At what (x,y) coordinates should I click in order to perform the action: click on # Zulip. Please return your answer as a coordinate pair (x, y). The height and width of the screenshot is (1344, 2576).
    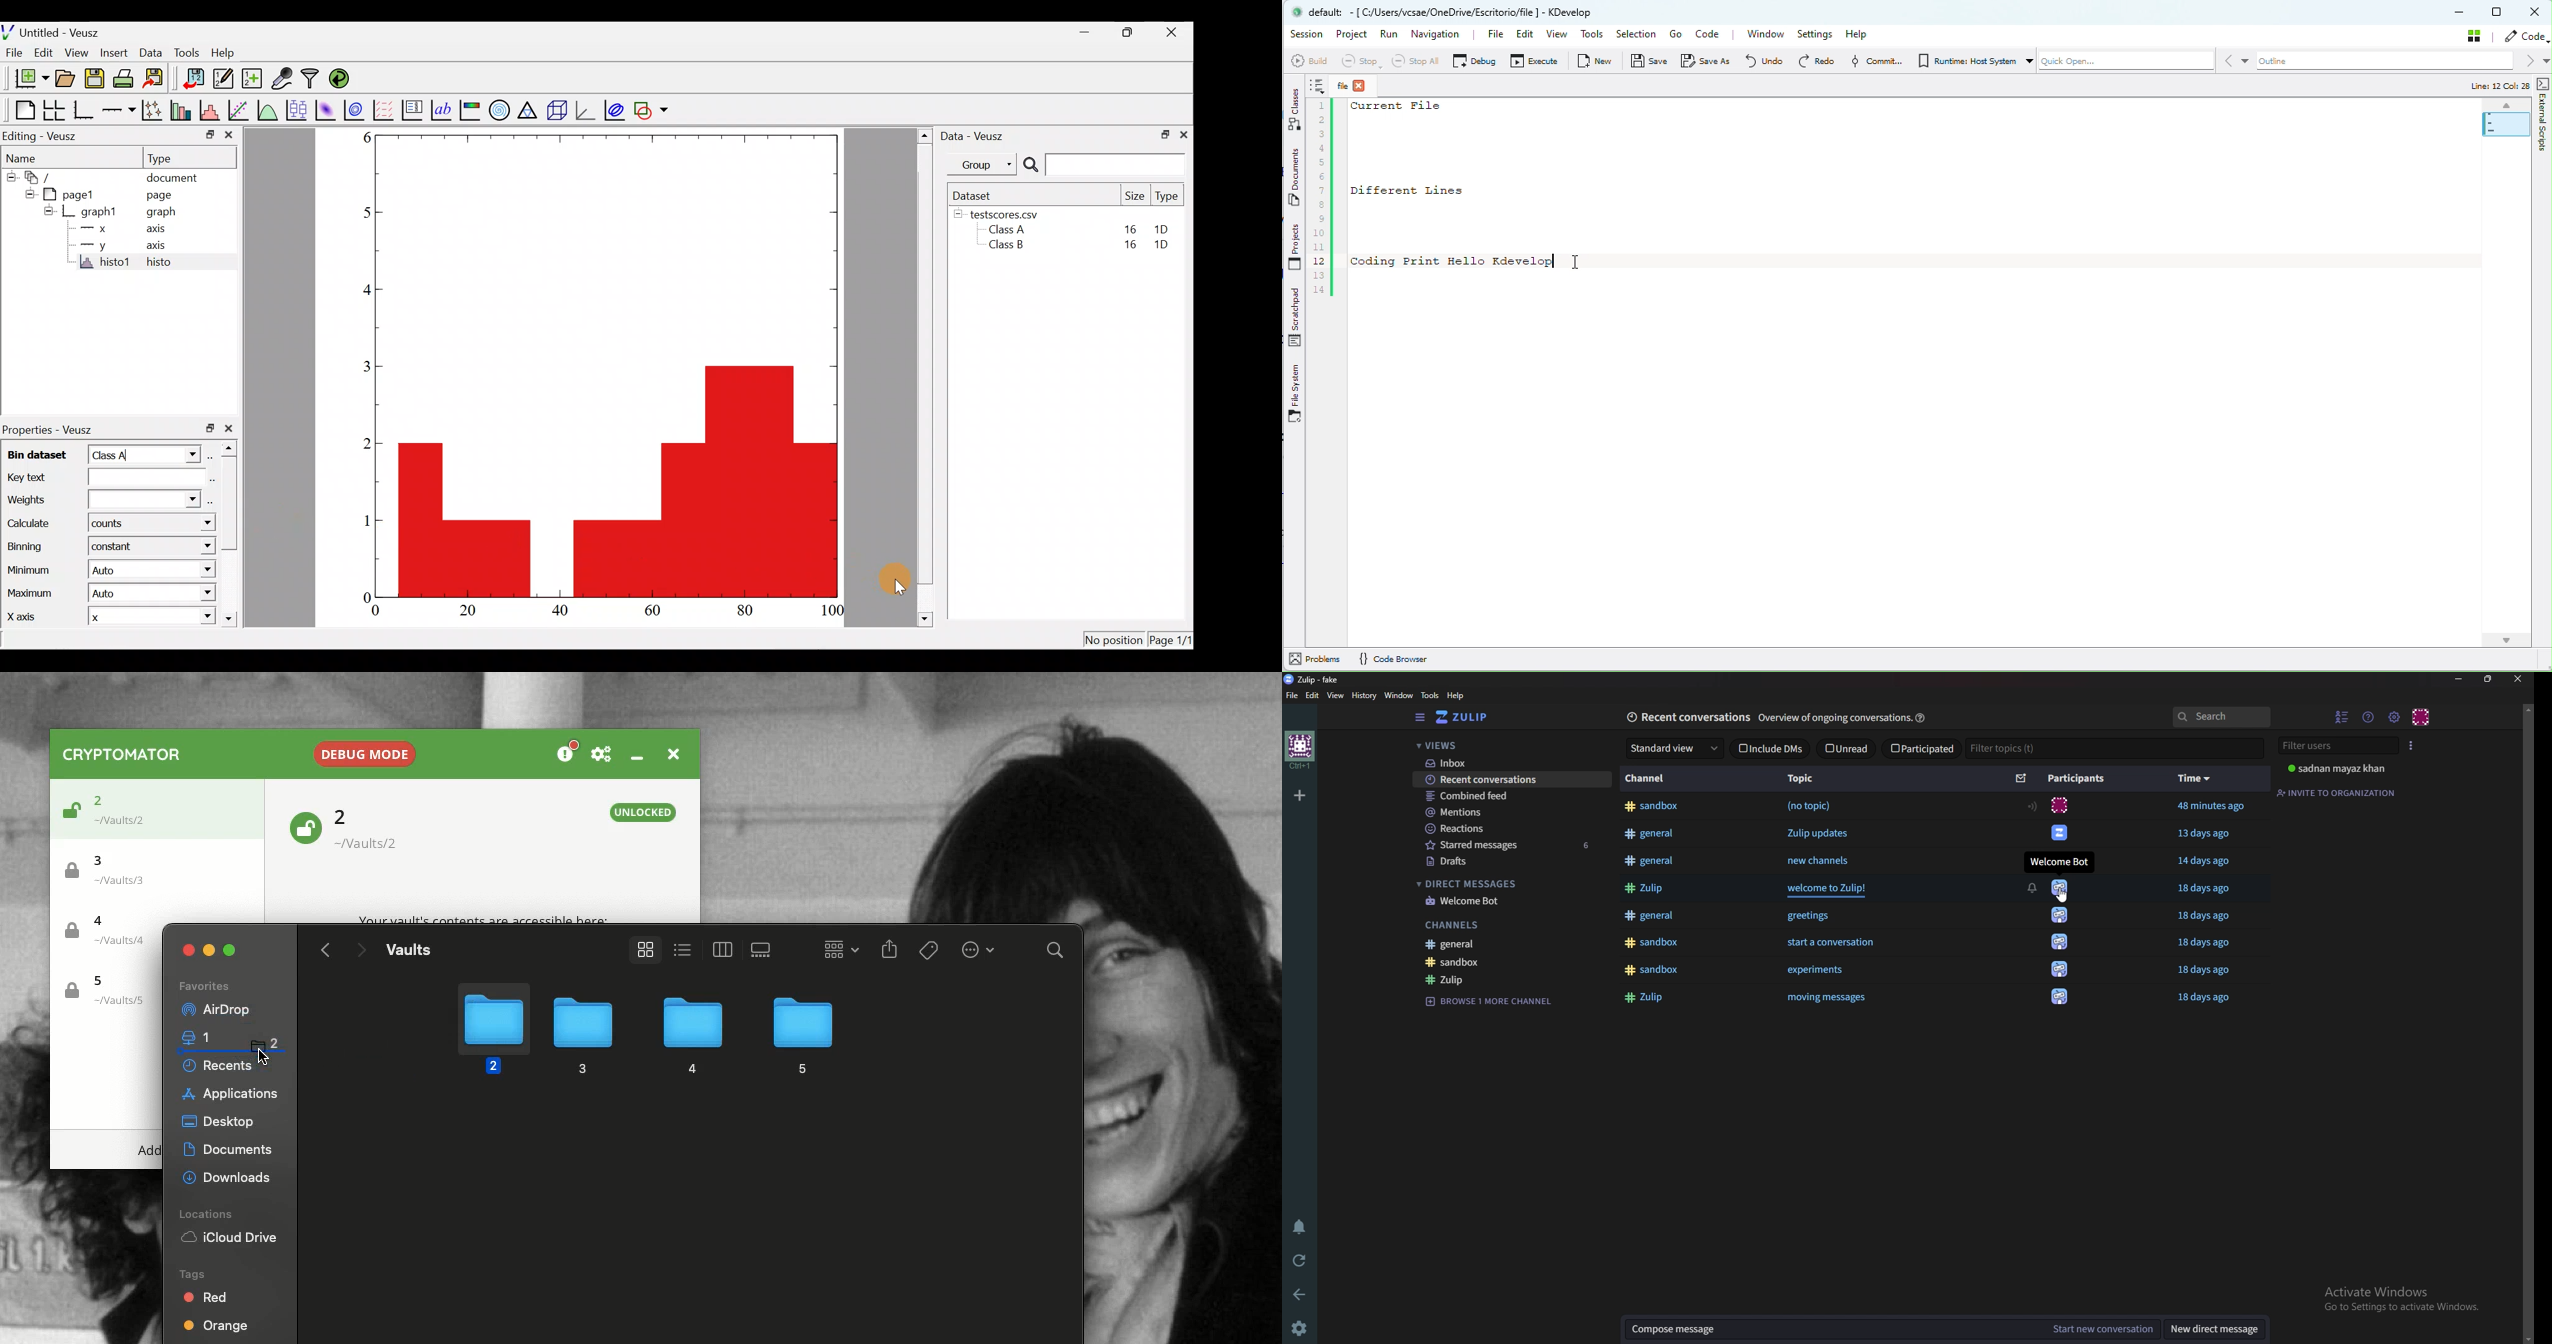
    Looking at the image, I should click on (1647, 998).